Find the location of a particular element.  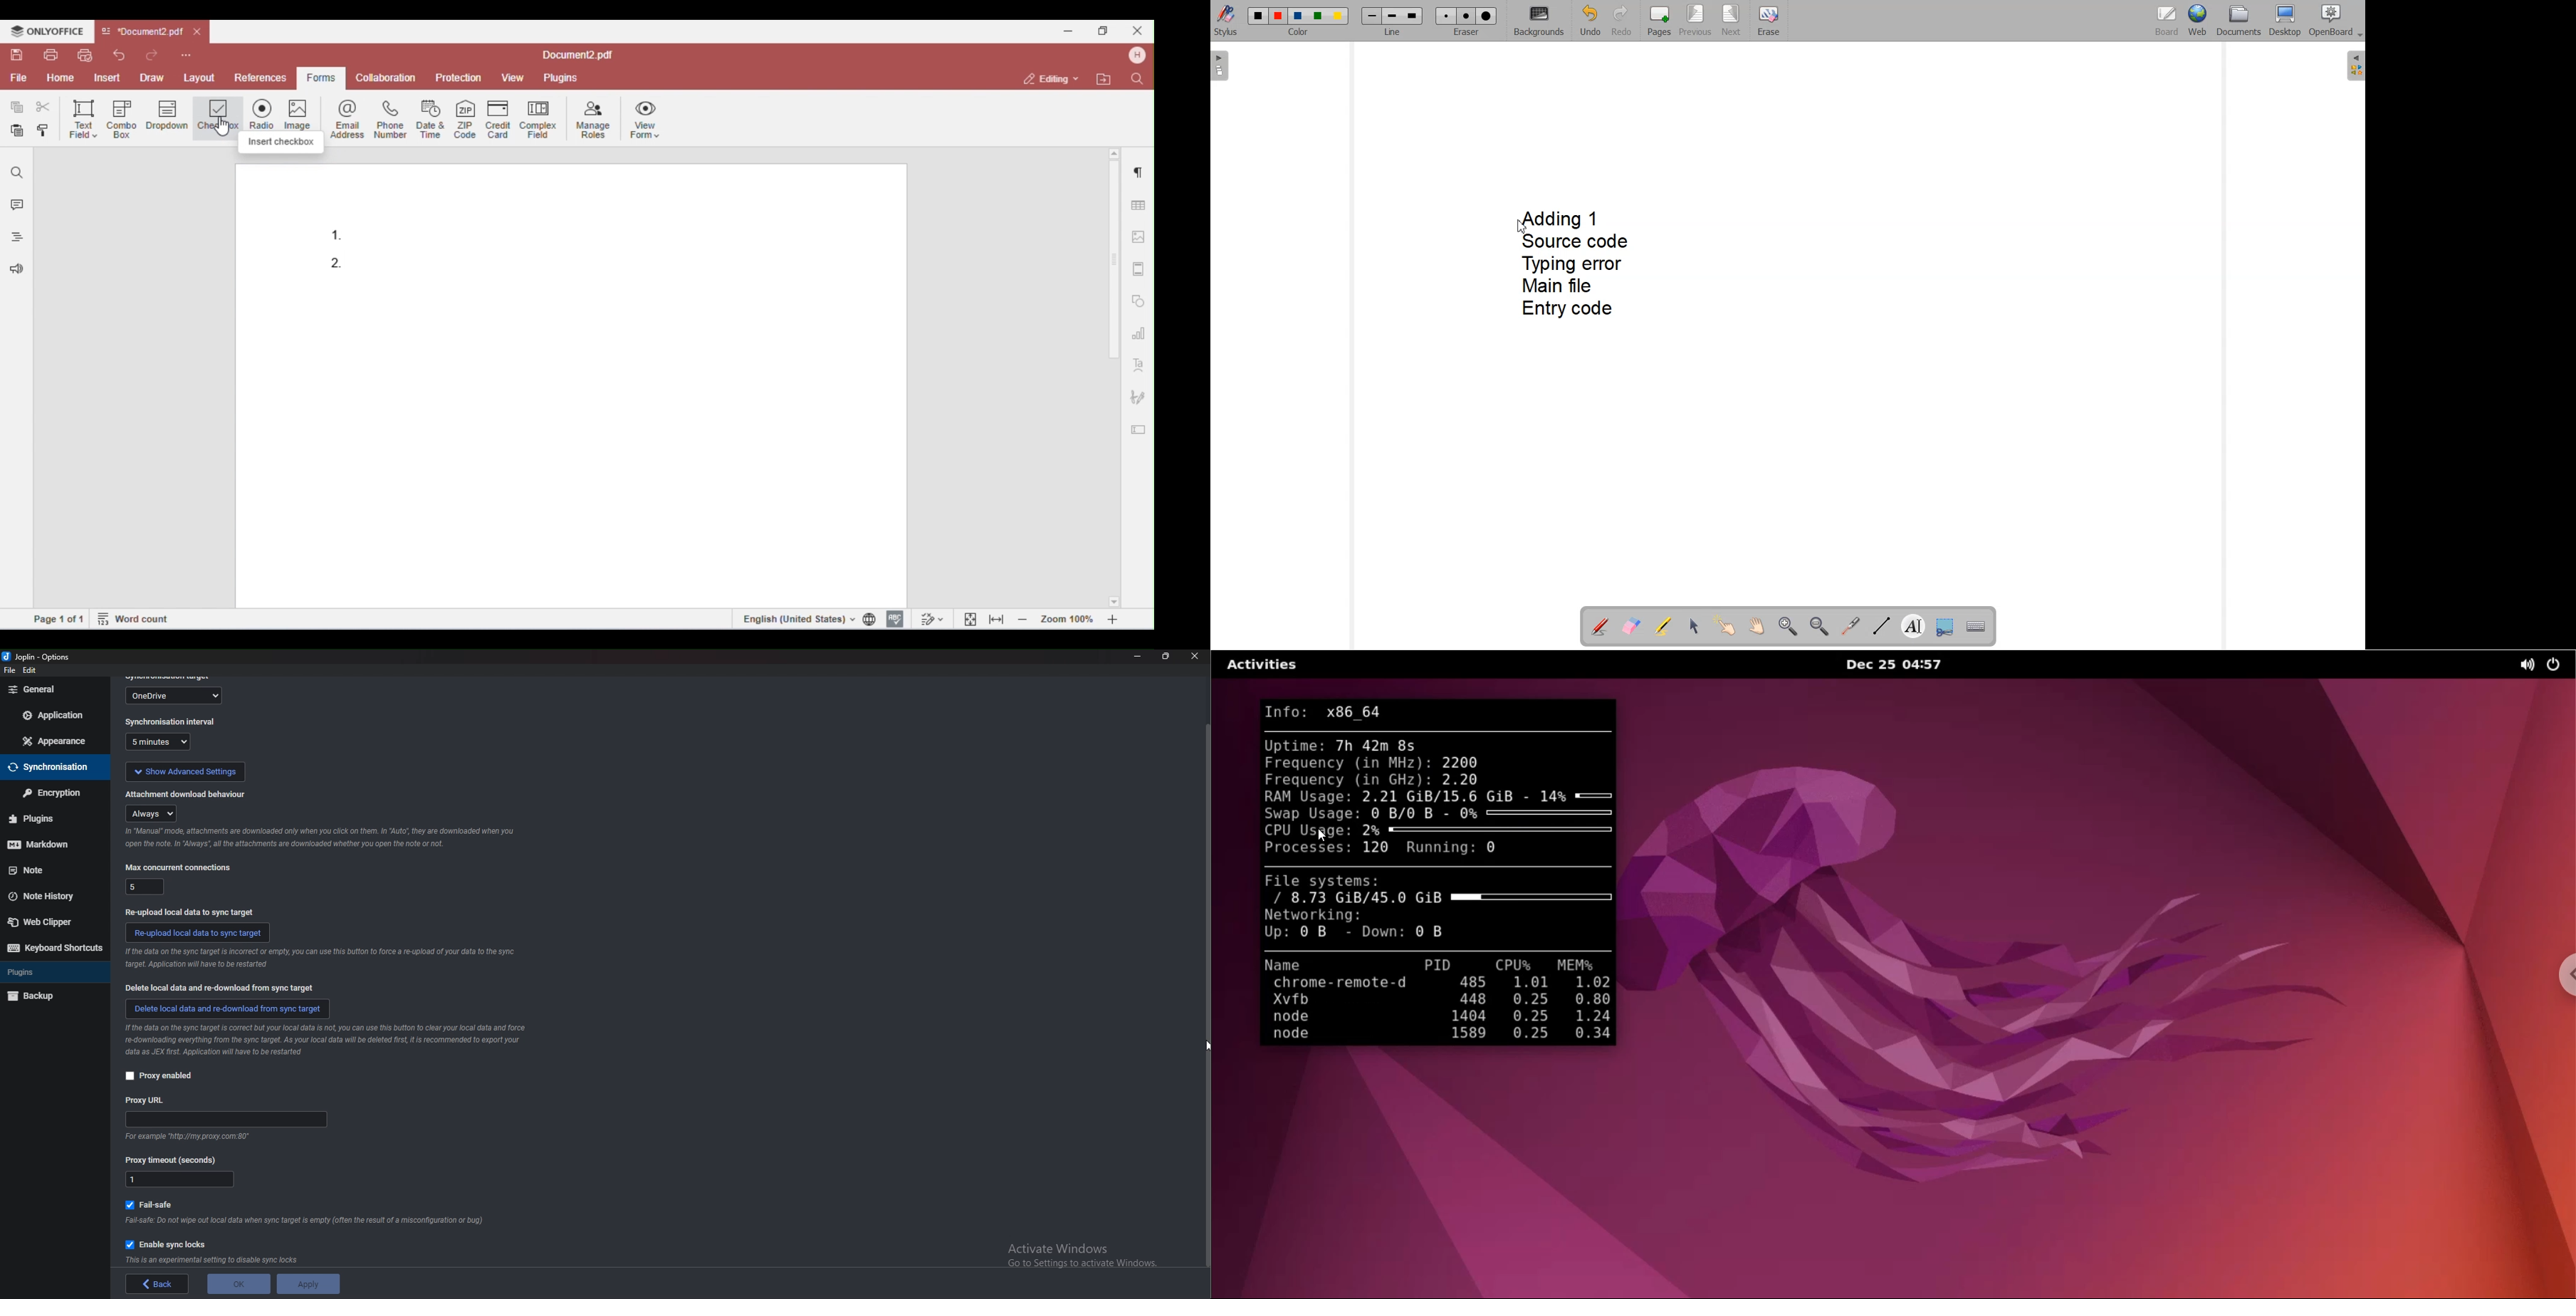

ok is located at coordinates (237, 1283).